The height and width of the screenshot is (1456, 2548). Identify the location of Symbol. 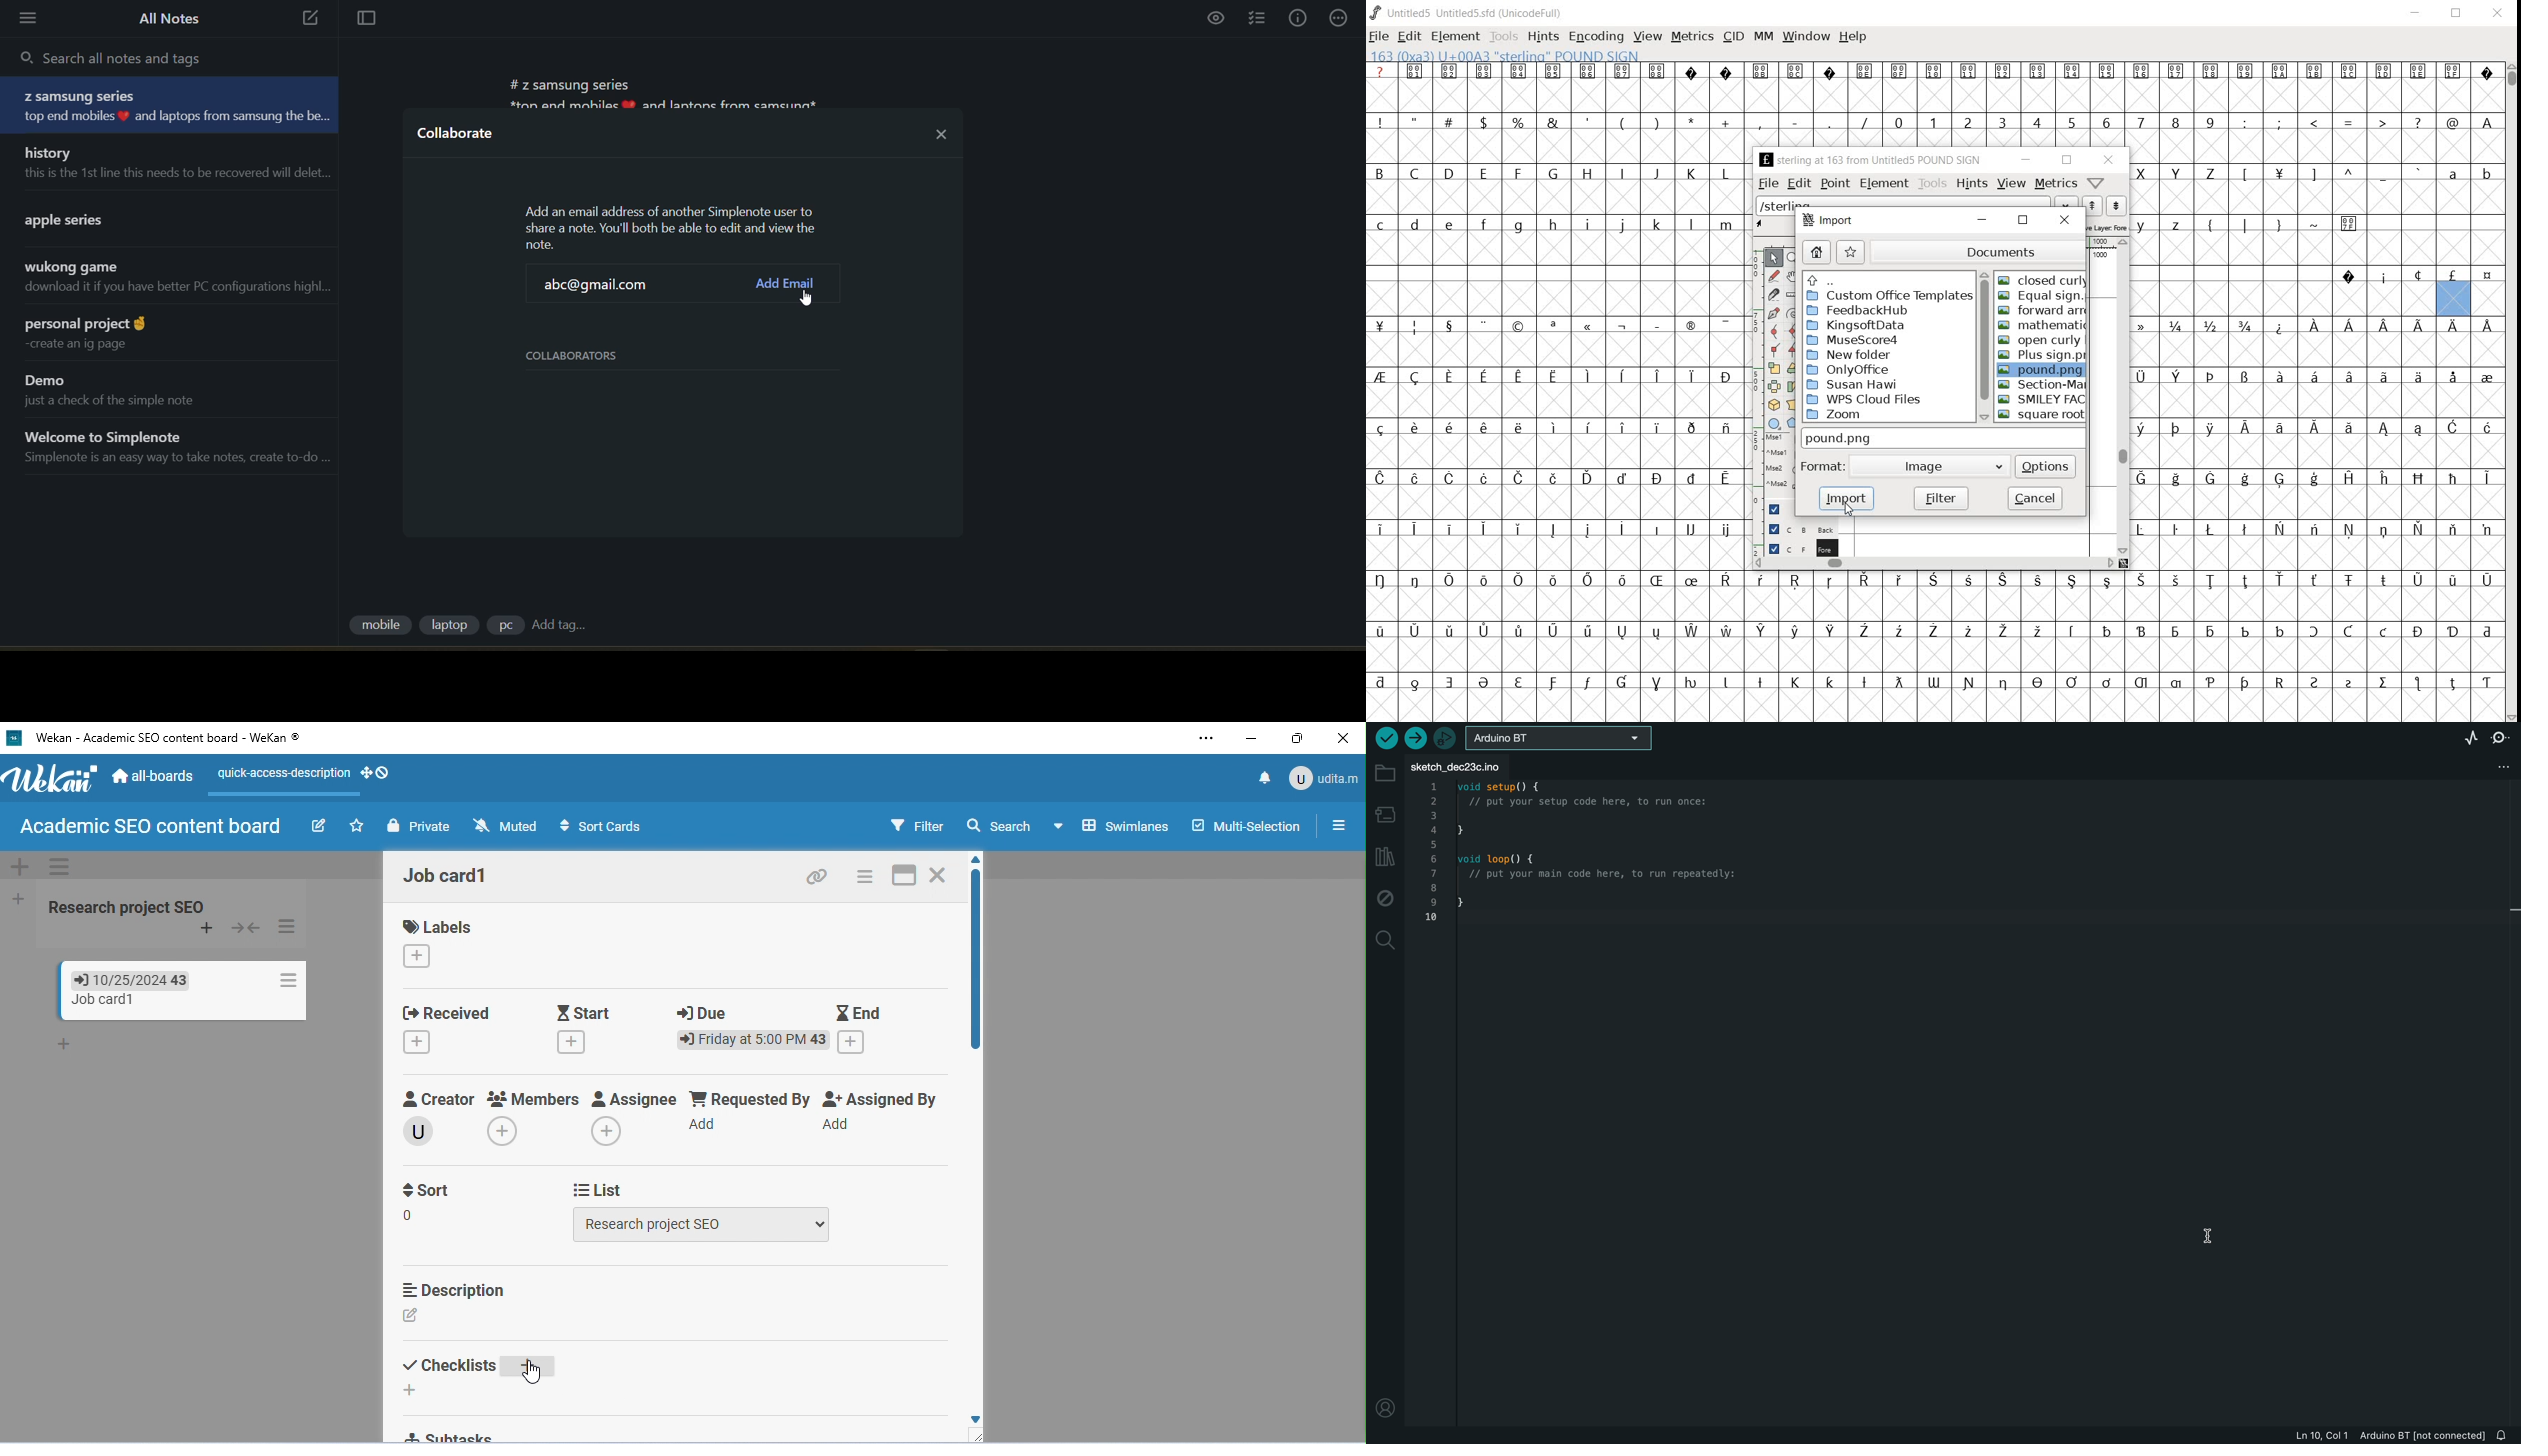
(2385, 632).